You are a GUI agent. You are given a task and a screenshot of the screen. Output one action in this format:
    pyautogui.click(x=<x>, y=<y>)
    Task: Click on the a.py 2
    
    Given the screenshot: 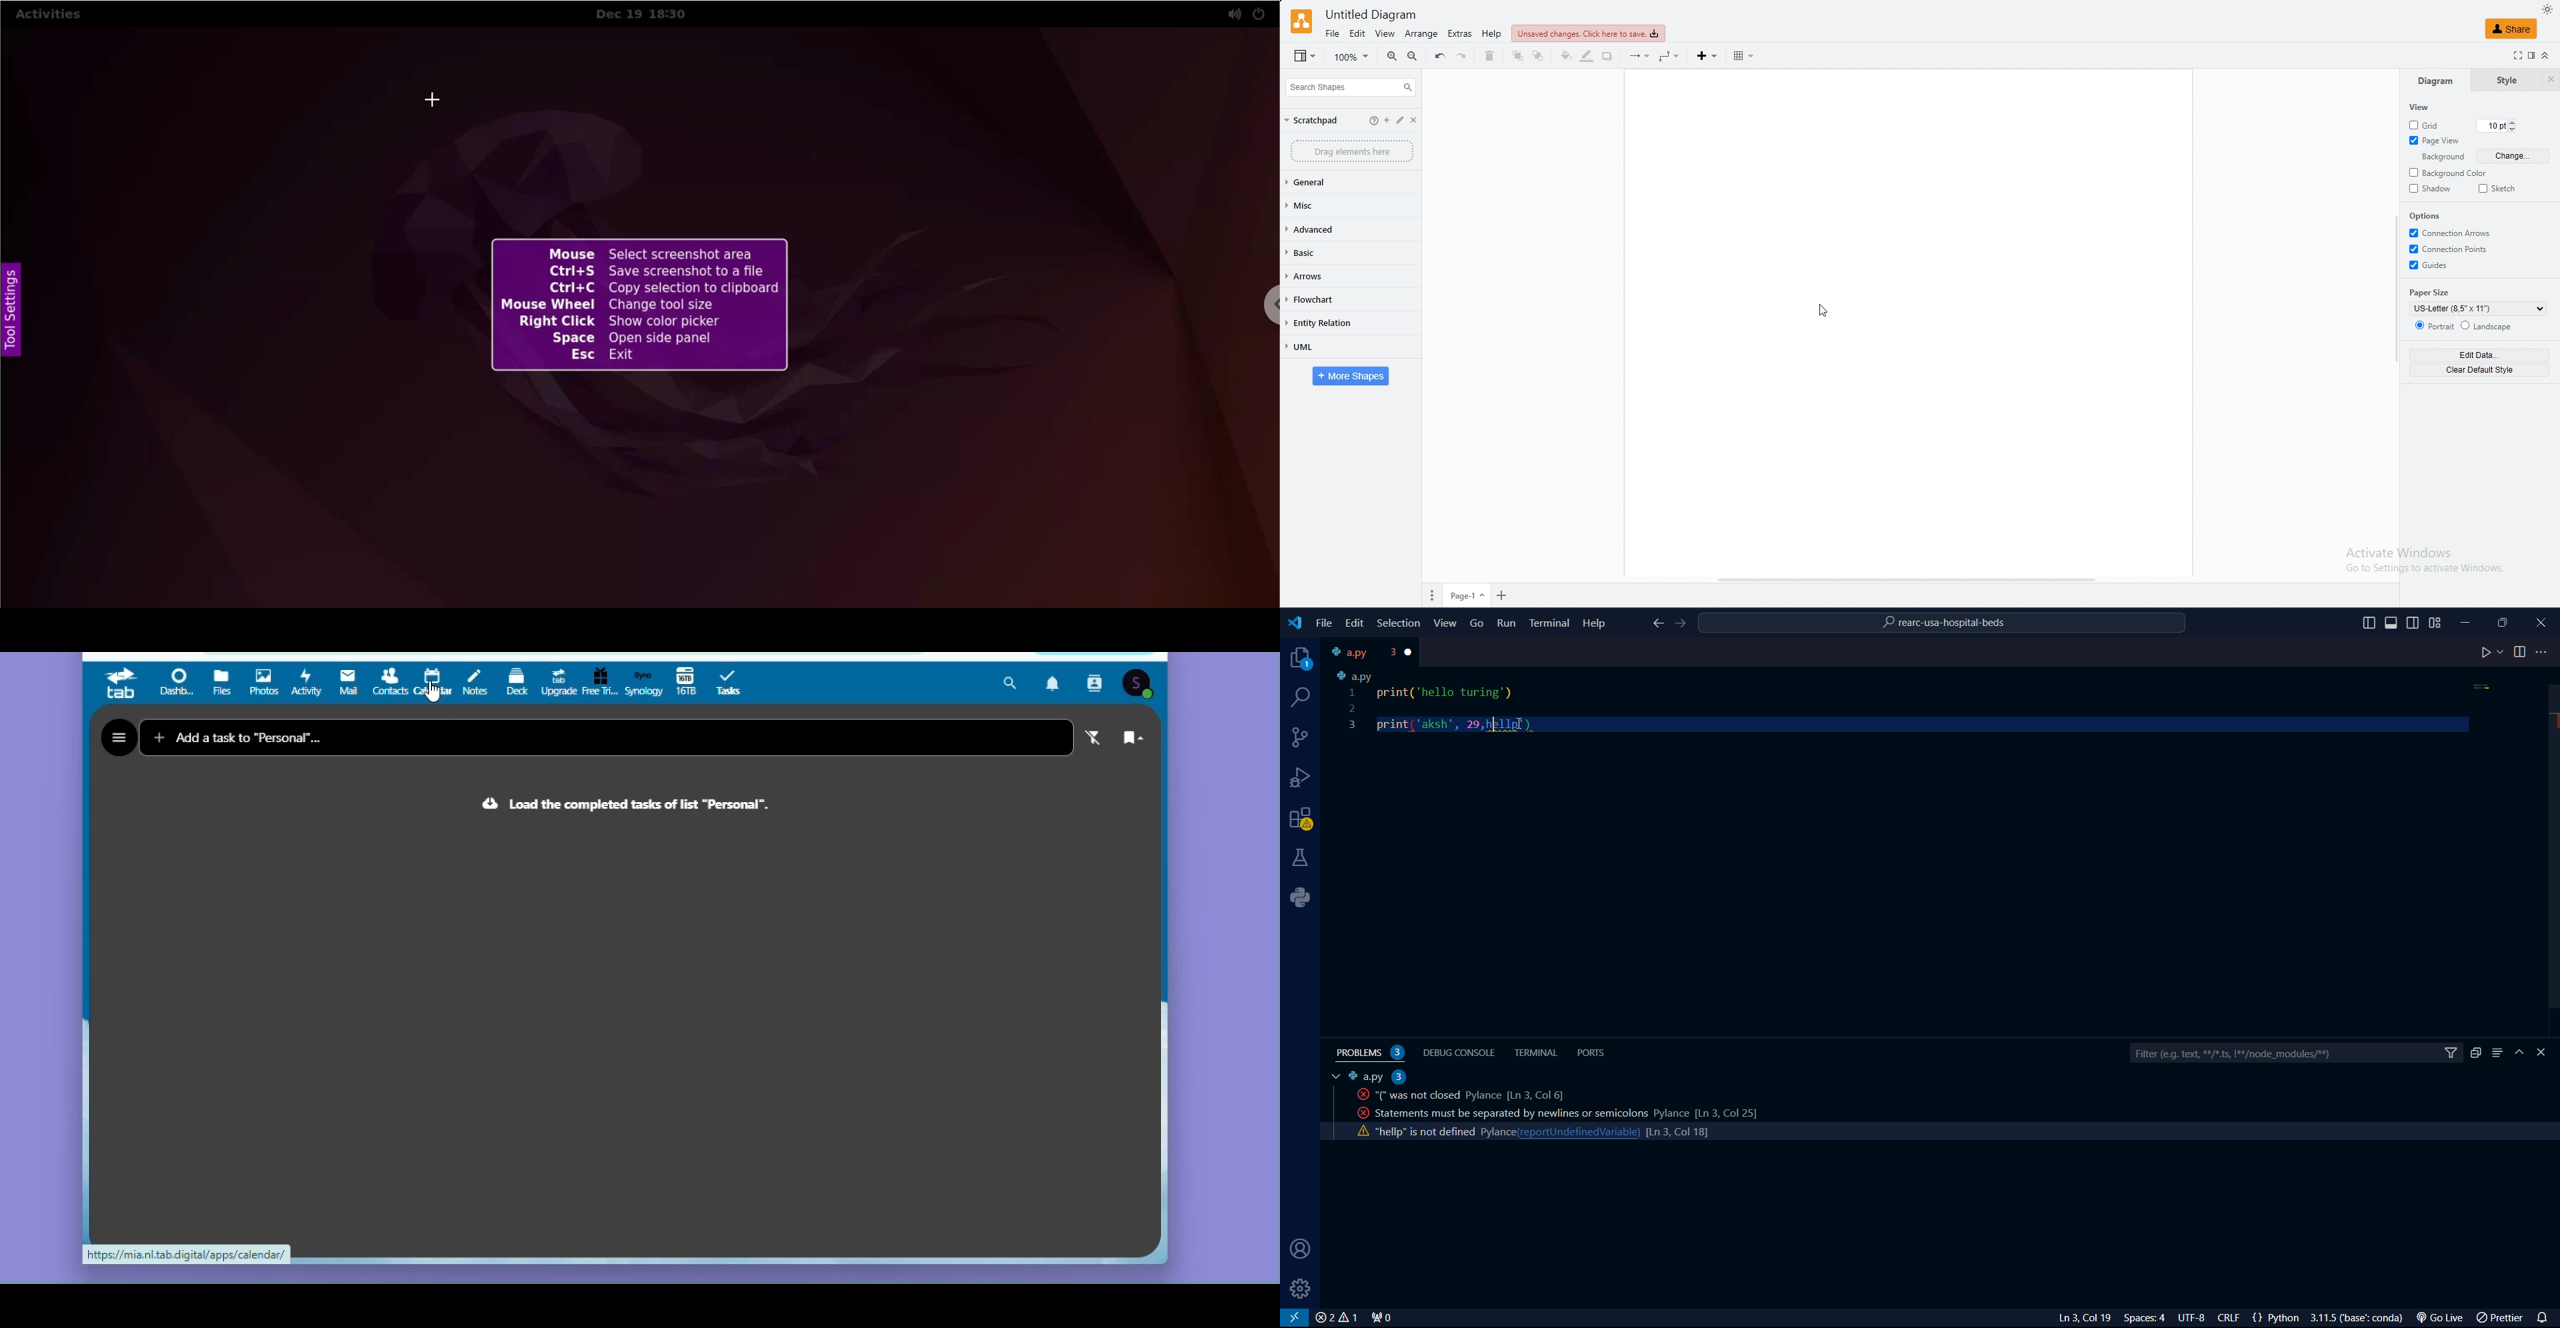 What is the action you would take?
    pyautogui.click(x=1377, y=1076)
    